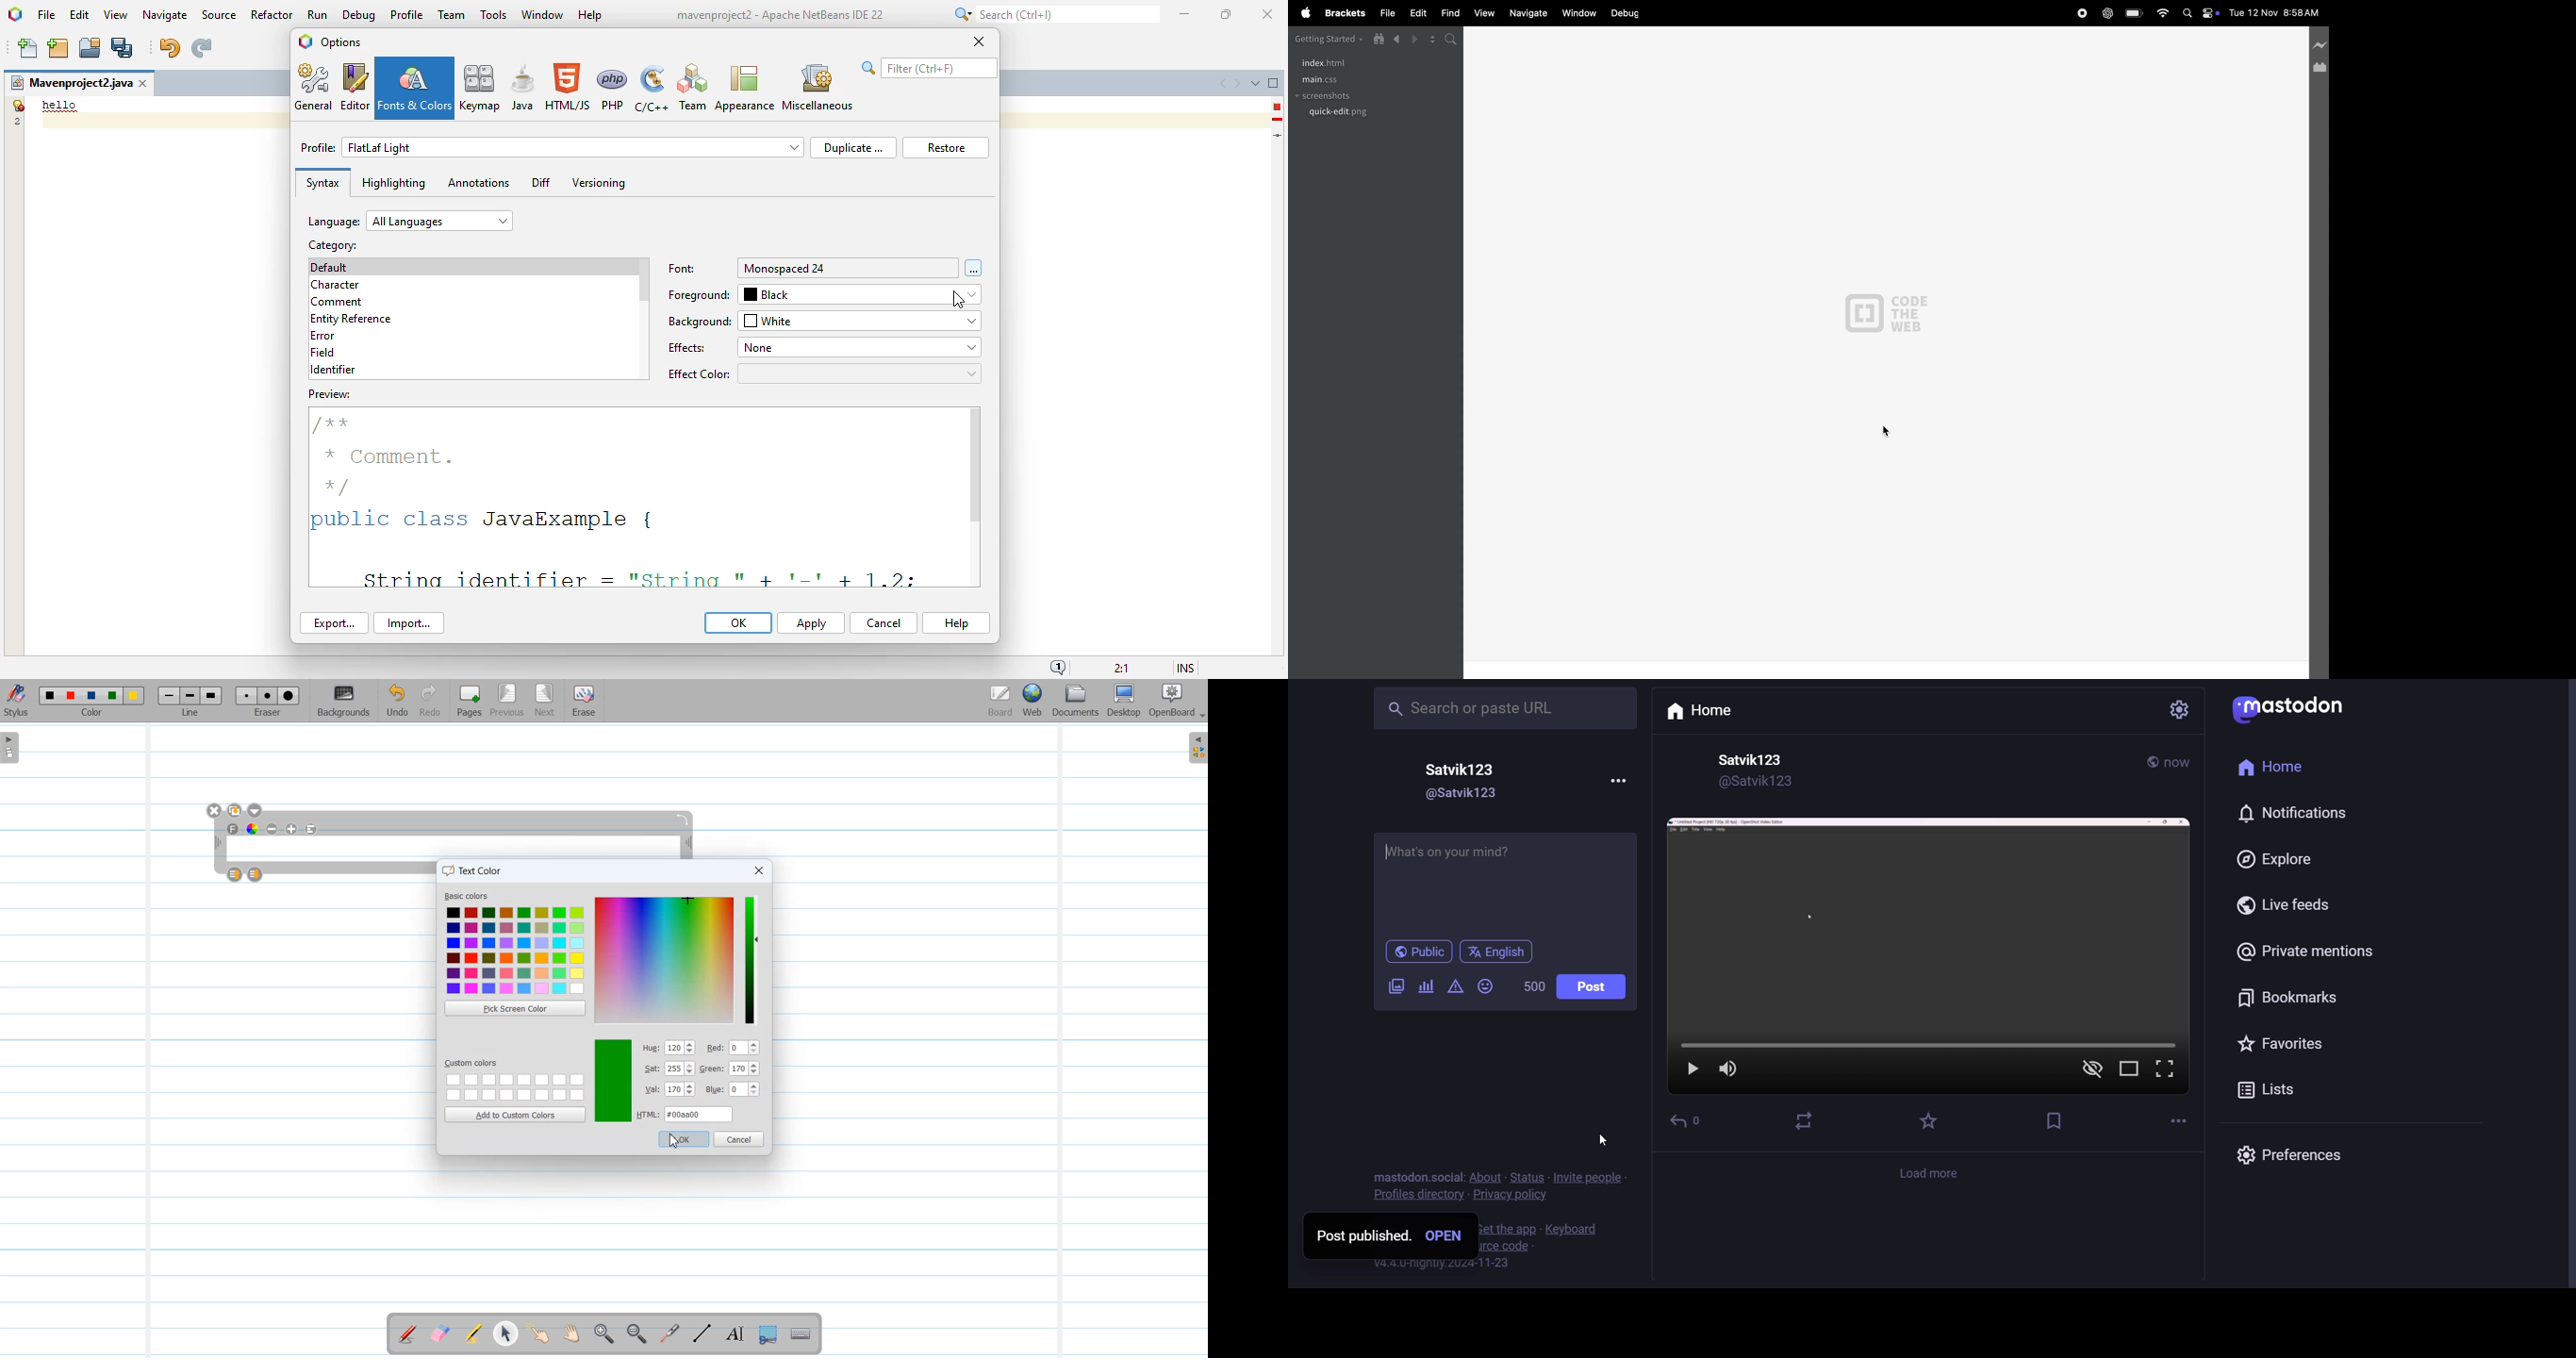 The image size is (2576, 1372). I want to click on Erase, so click(583, 701).